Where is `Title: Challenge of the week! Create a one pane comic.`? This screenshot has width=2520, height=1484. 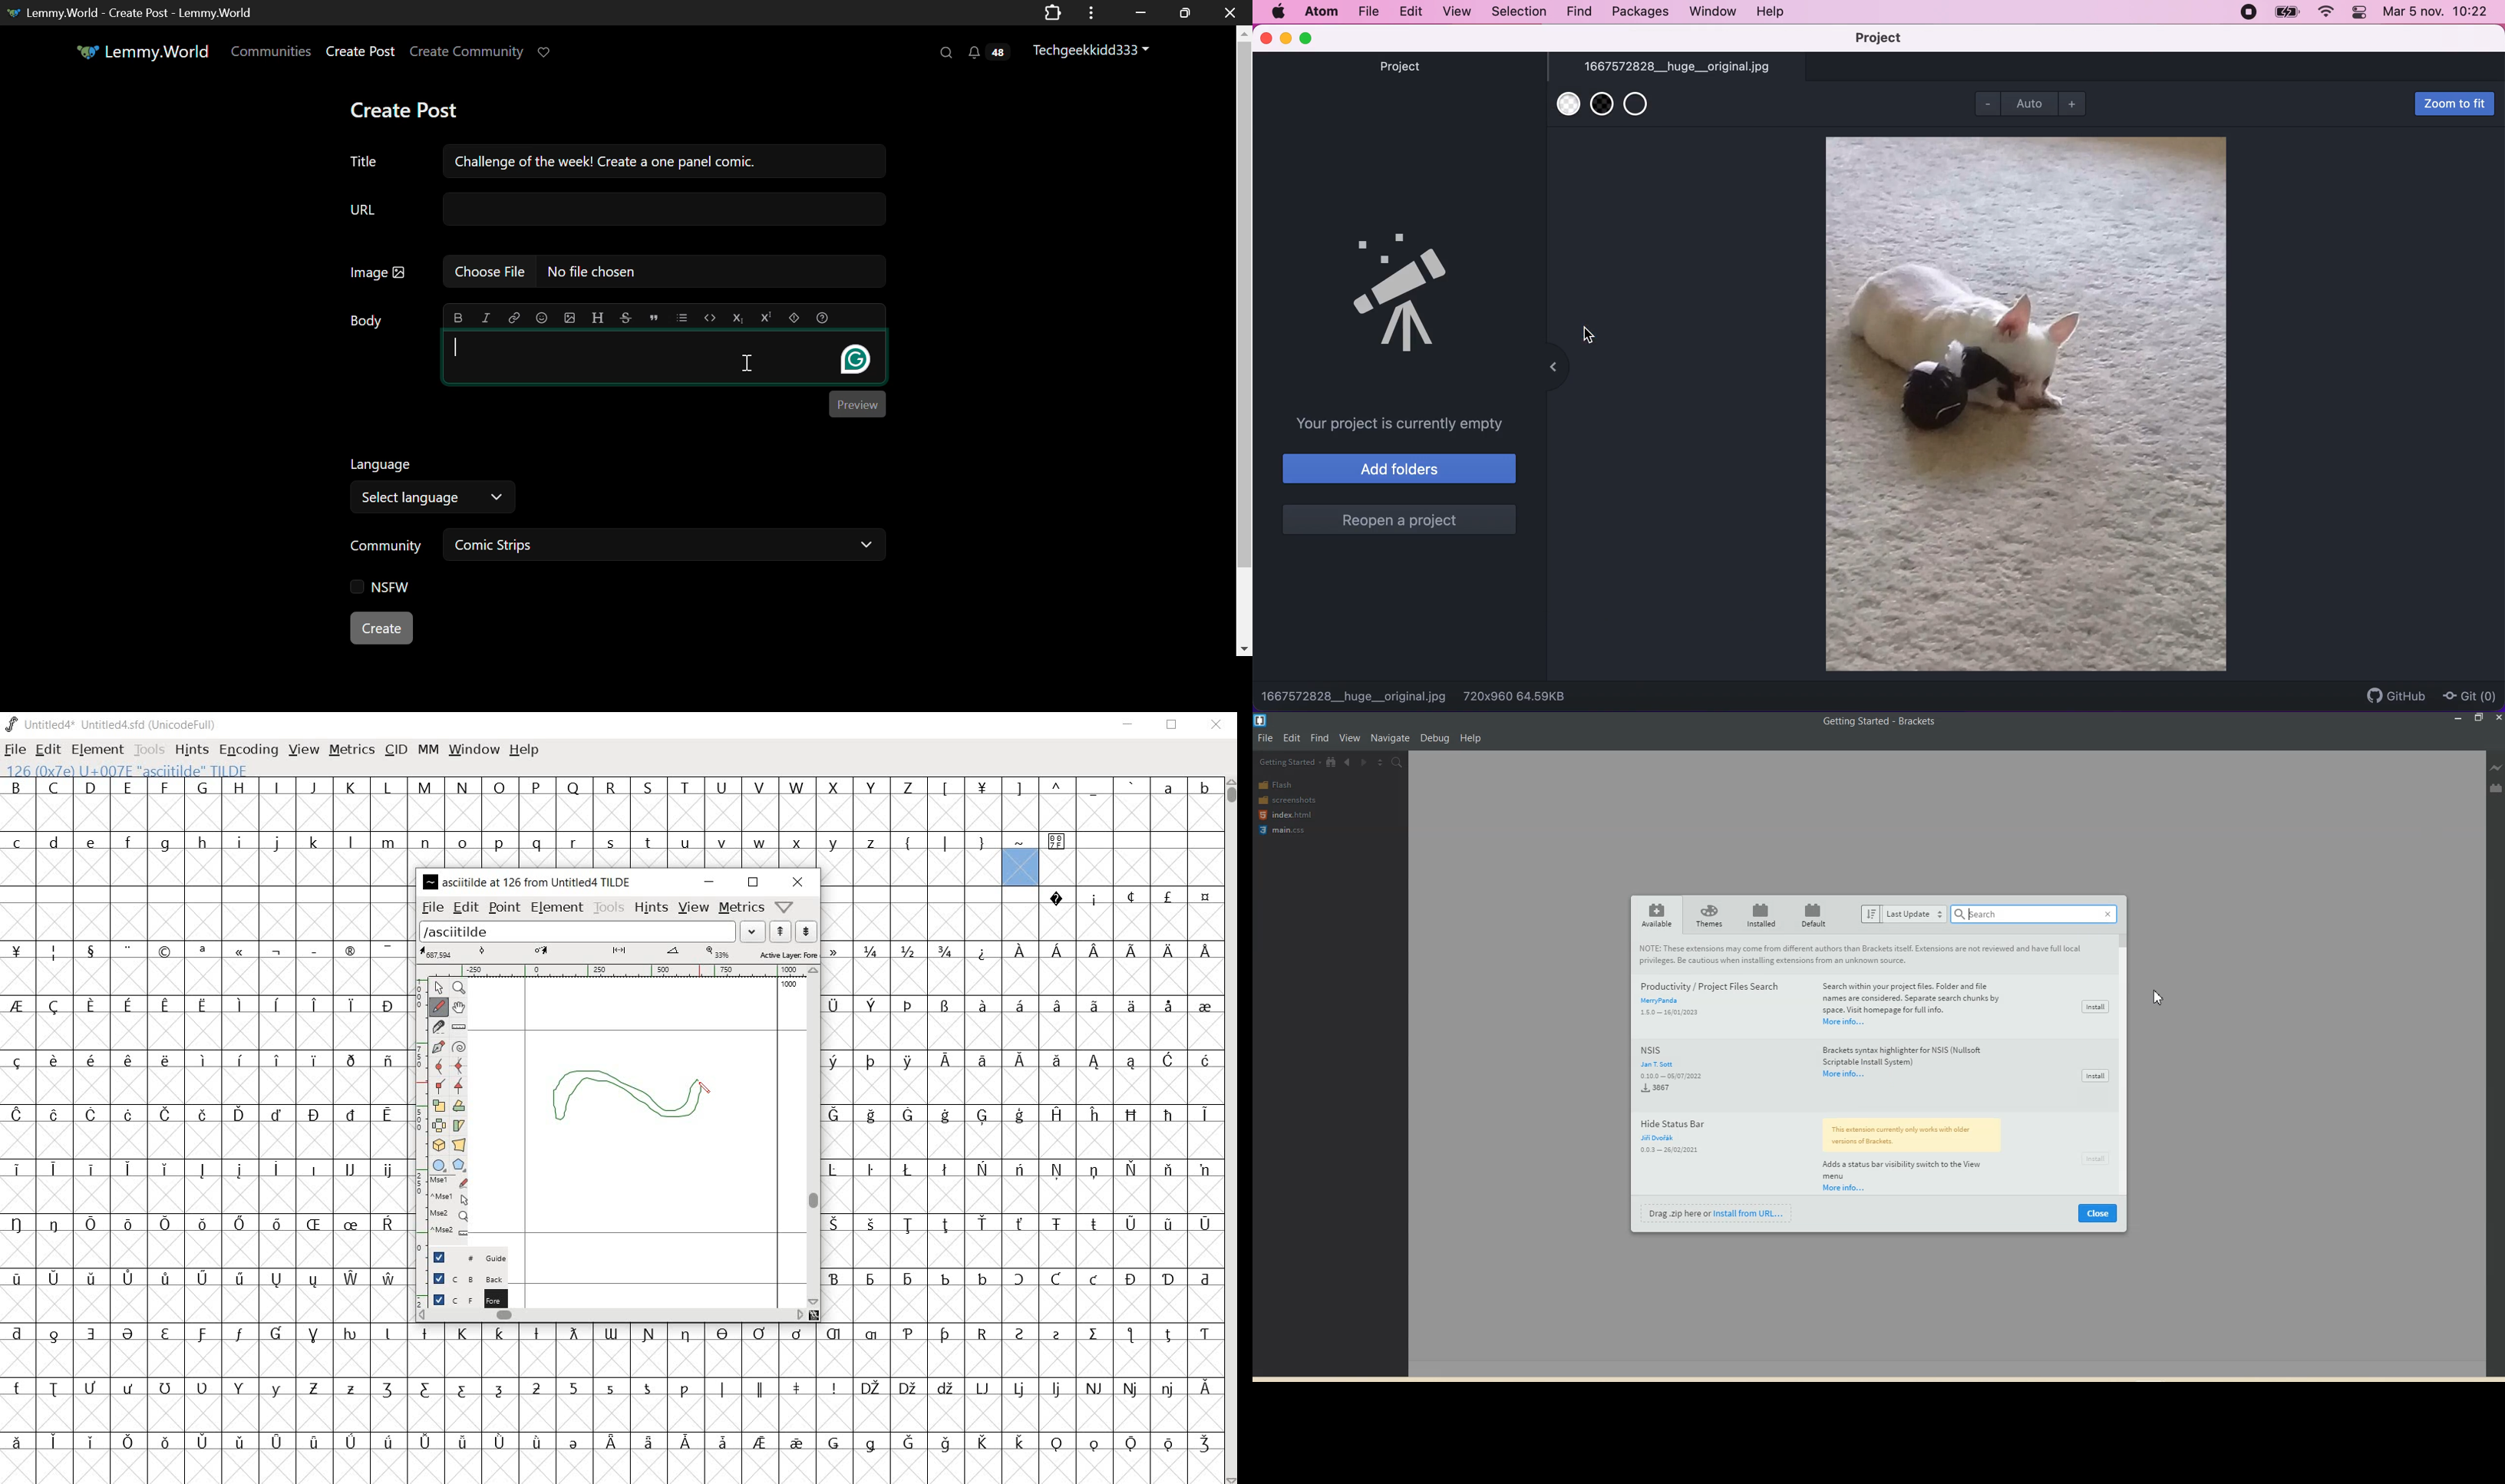
Title: Challenge of the week! Create a one pane comic. is located at coordinates (617, 159).